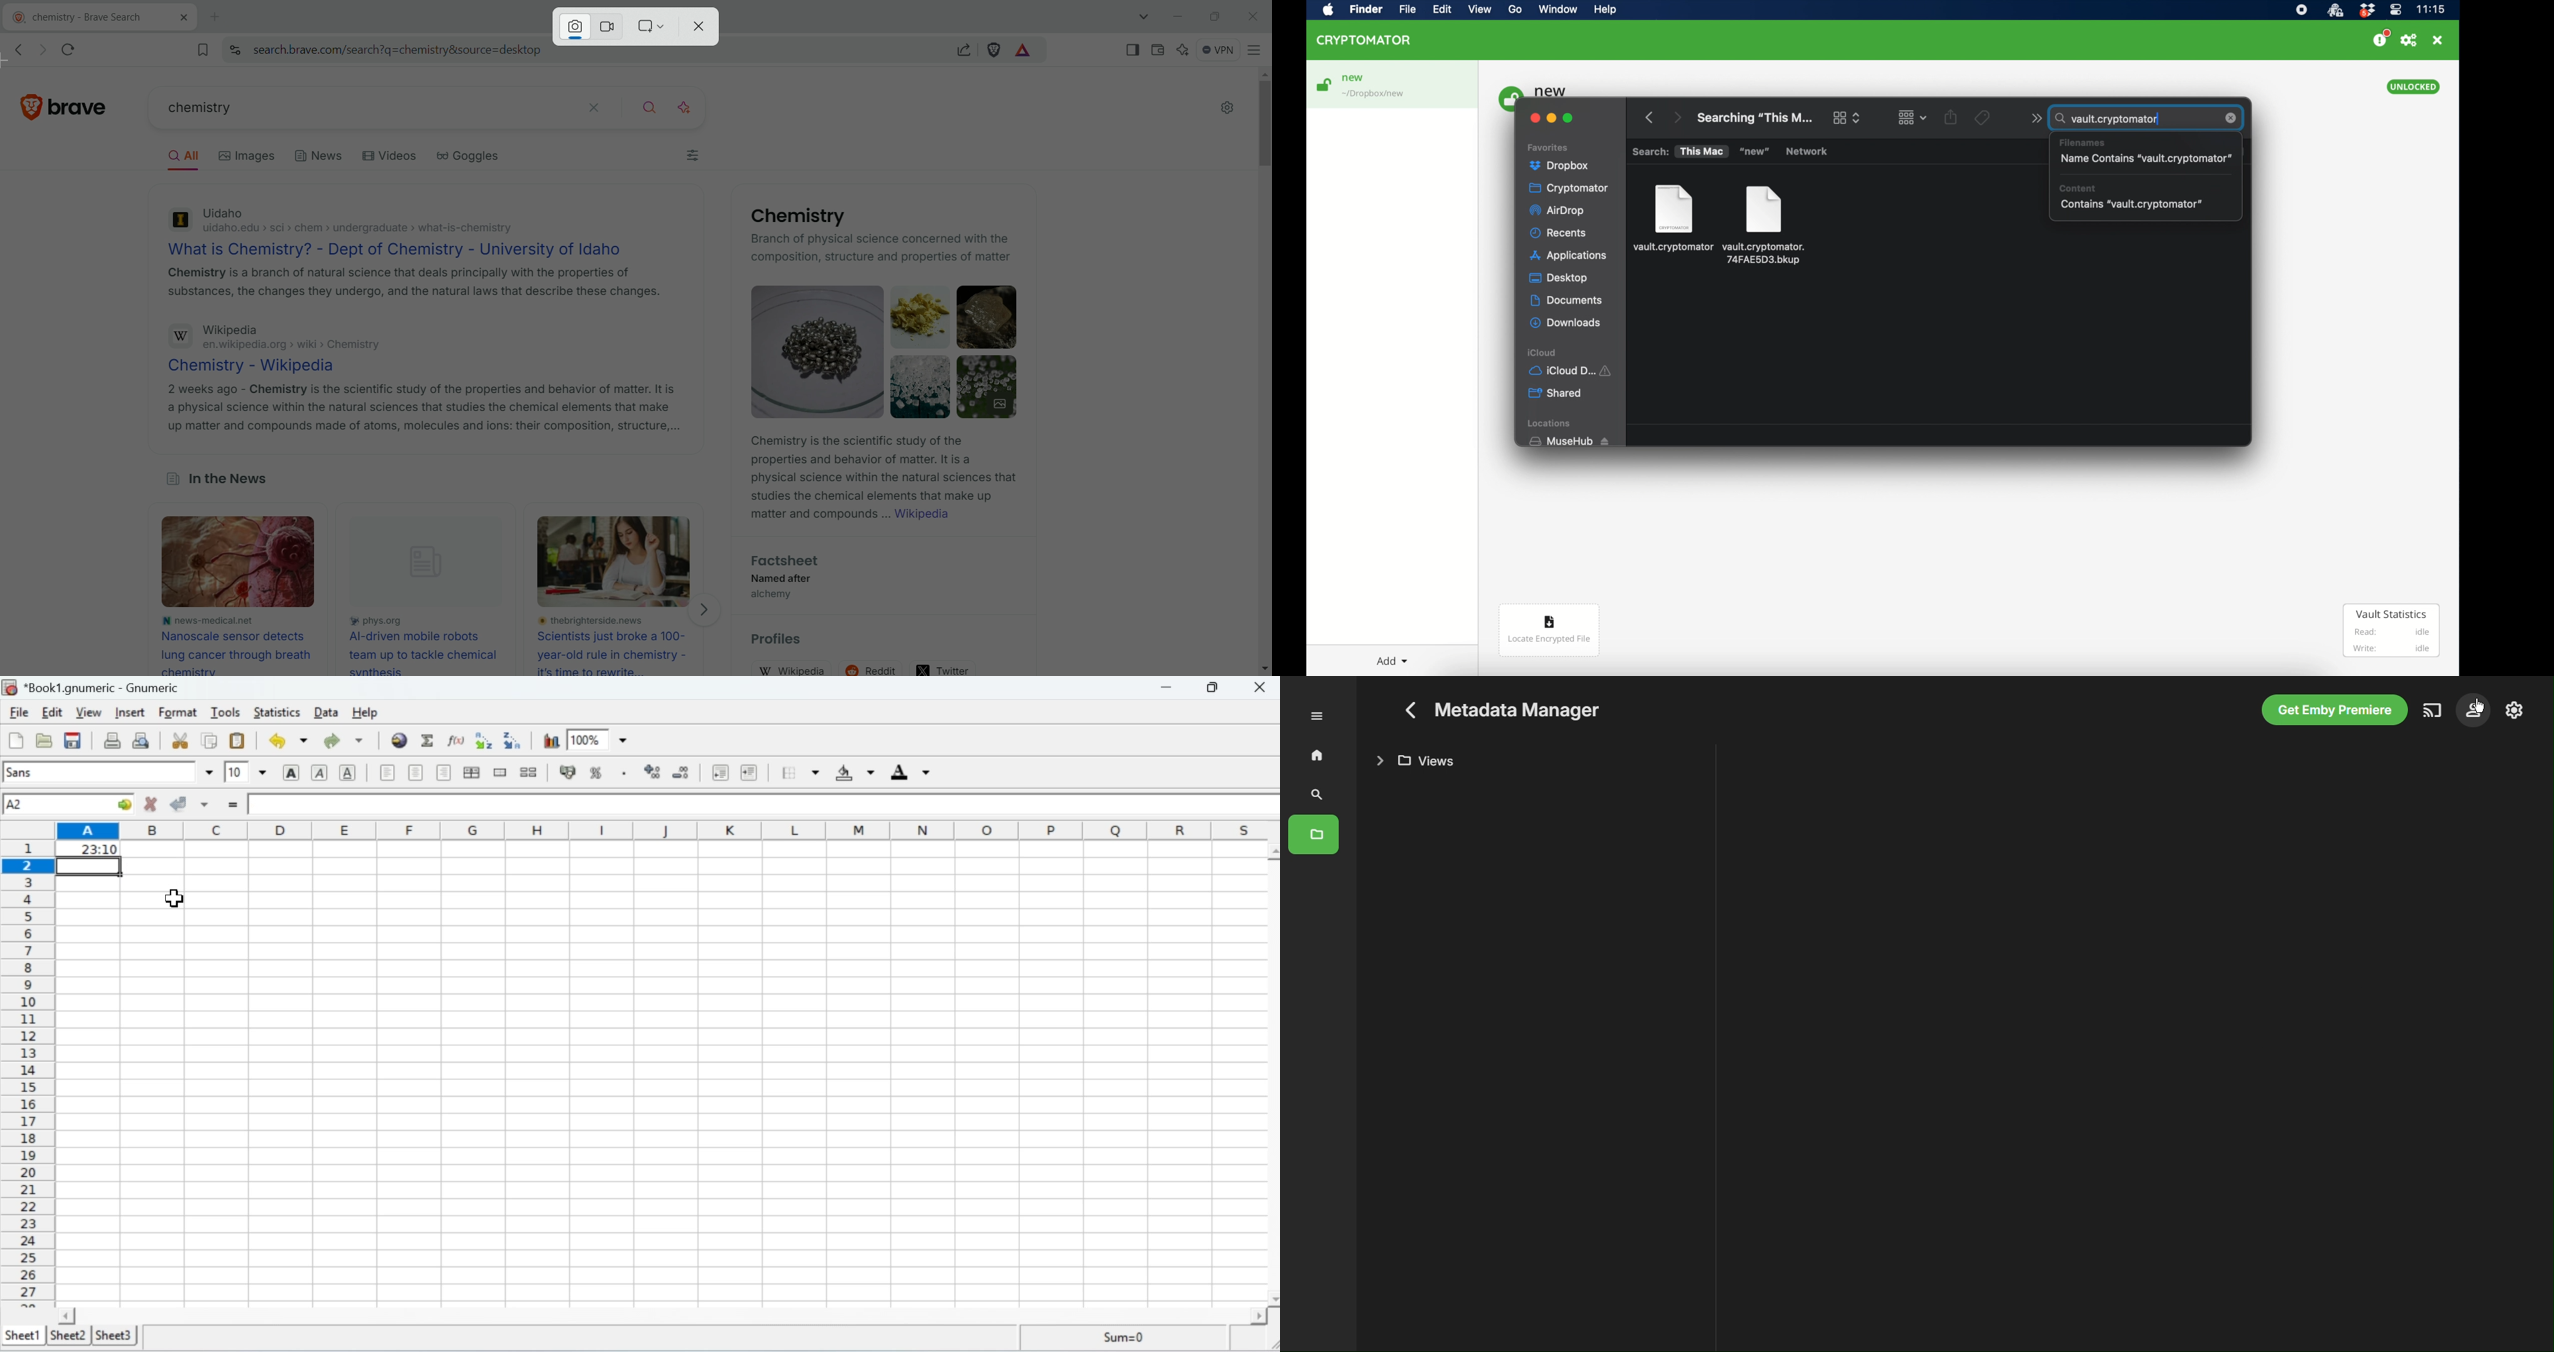 This screenshot has height=1372, width=2576. Describe the element at coordinates (14, 740) in the screenshot. I see `Create a new workbook` at that location.